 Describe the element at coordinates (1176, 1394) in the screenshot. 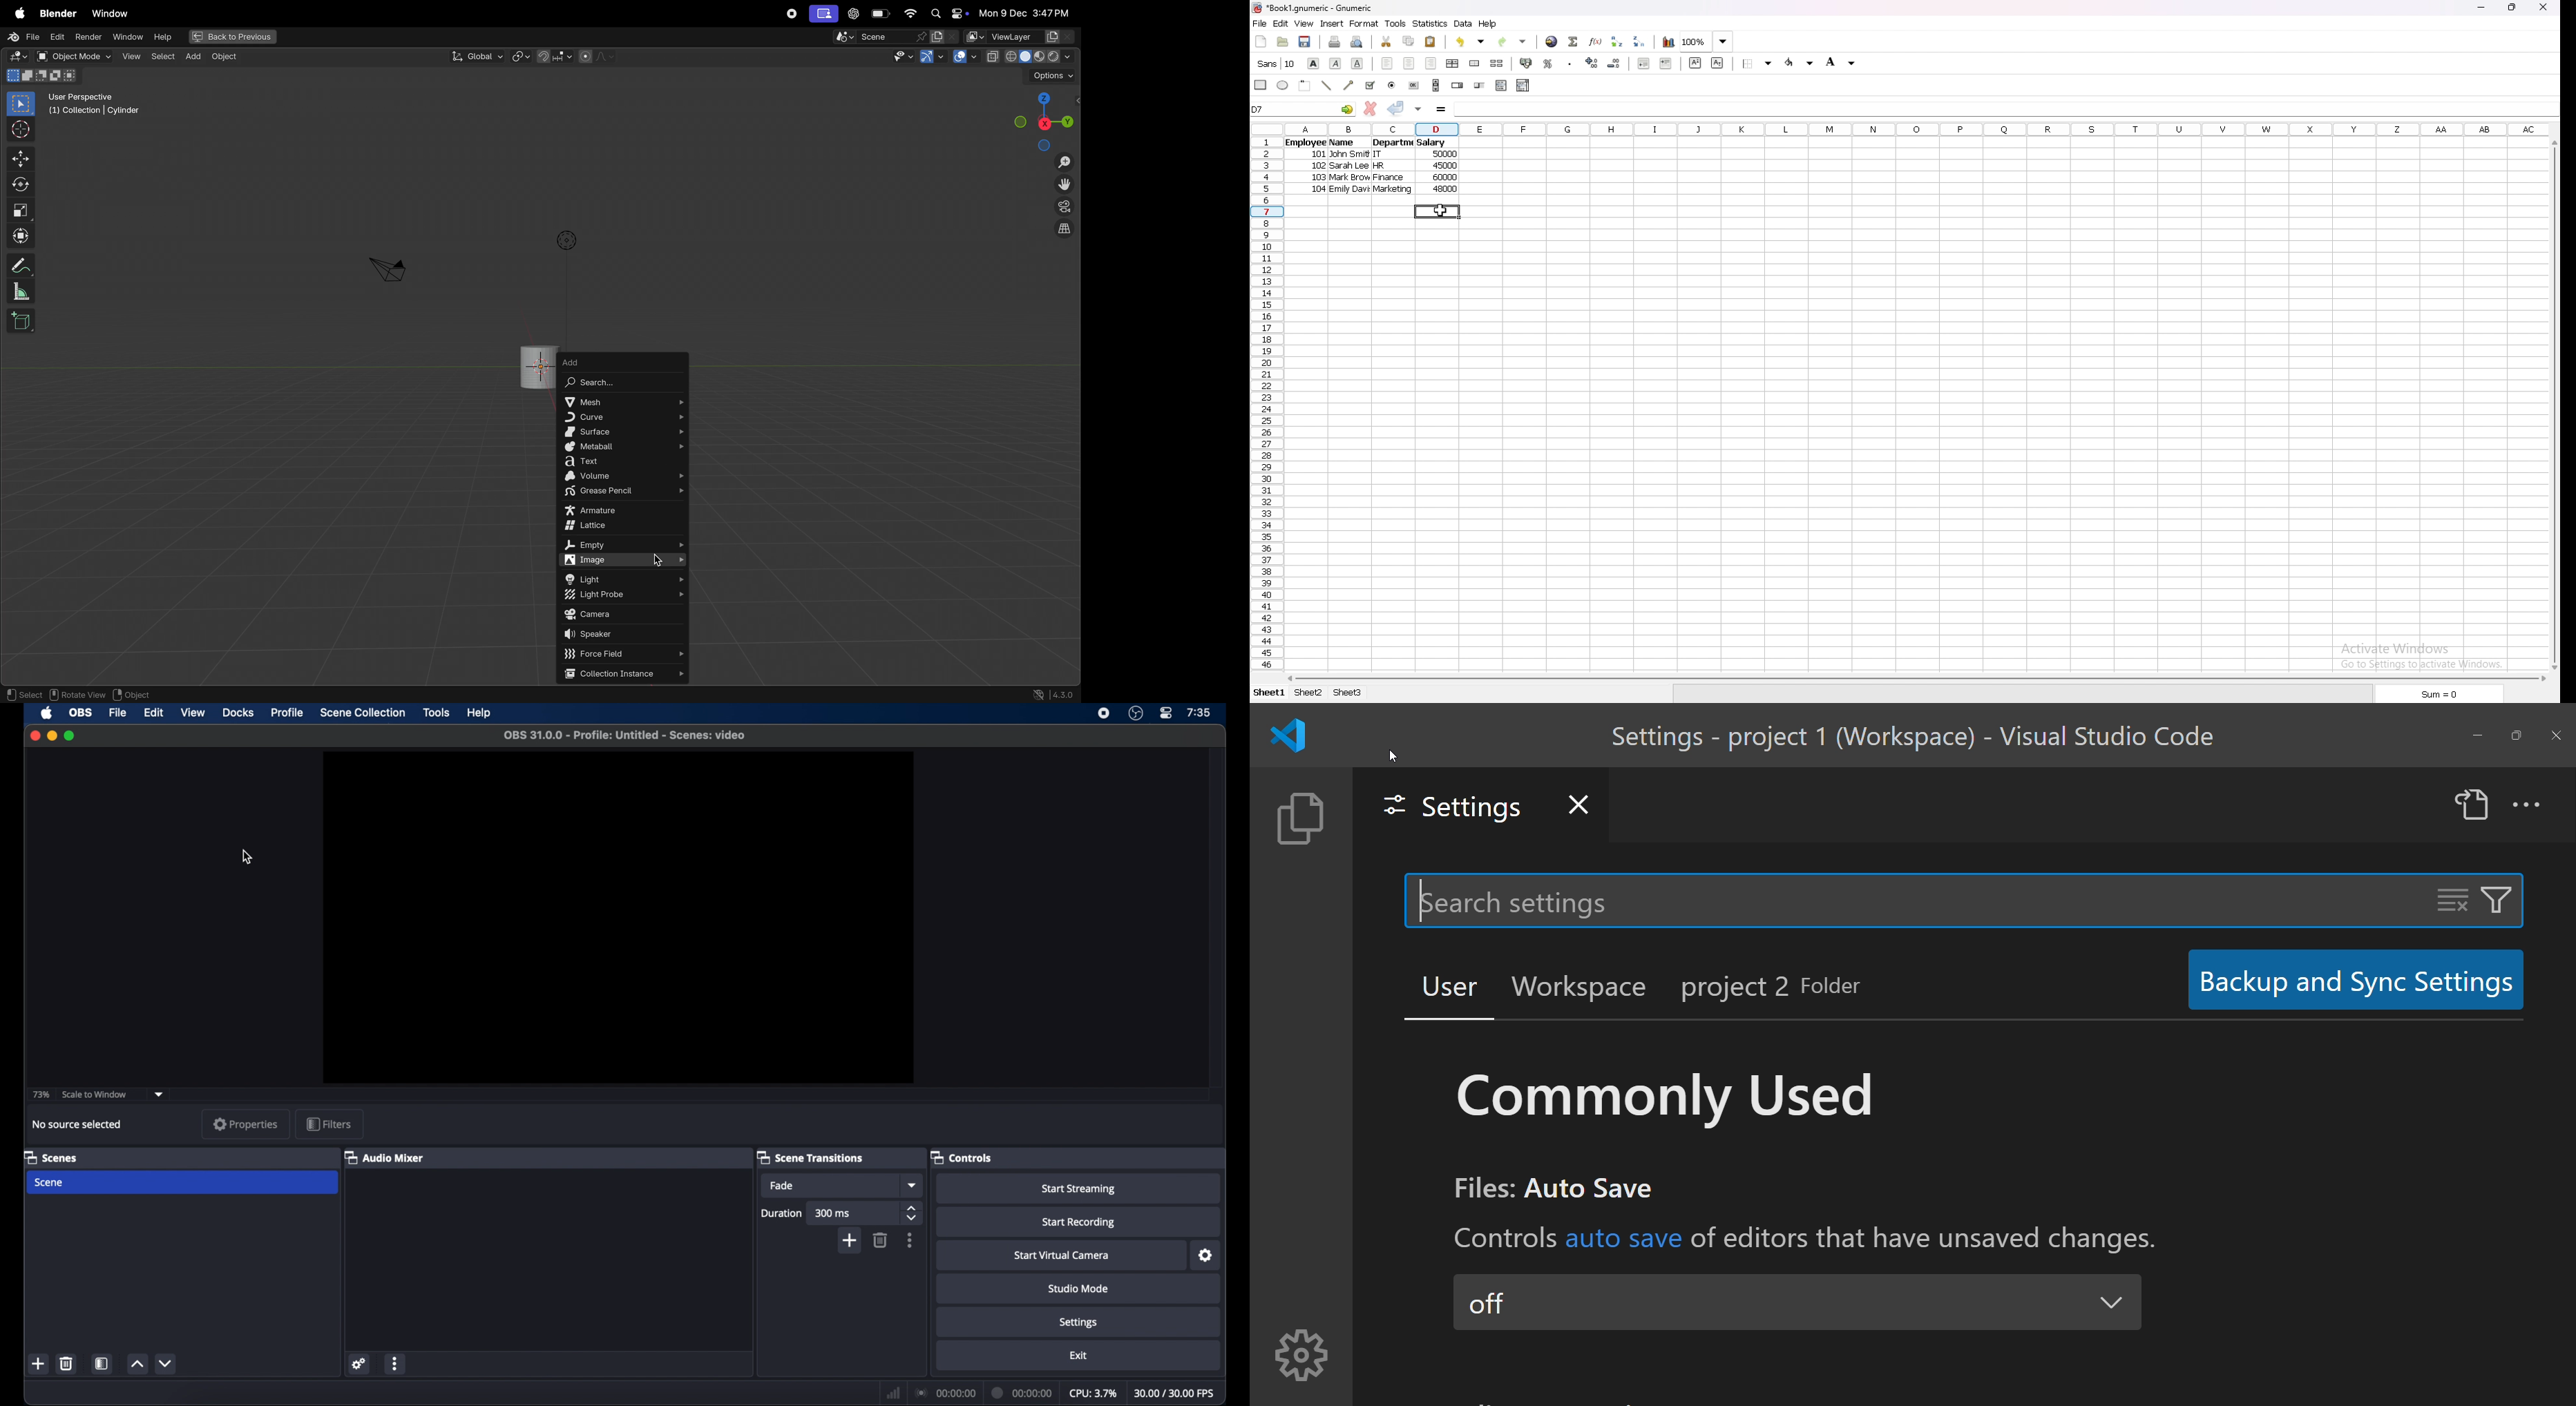

I see `fps` at that location.